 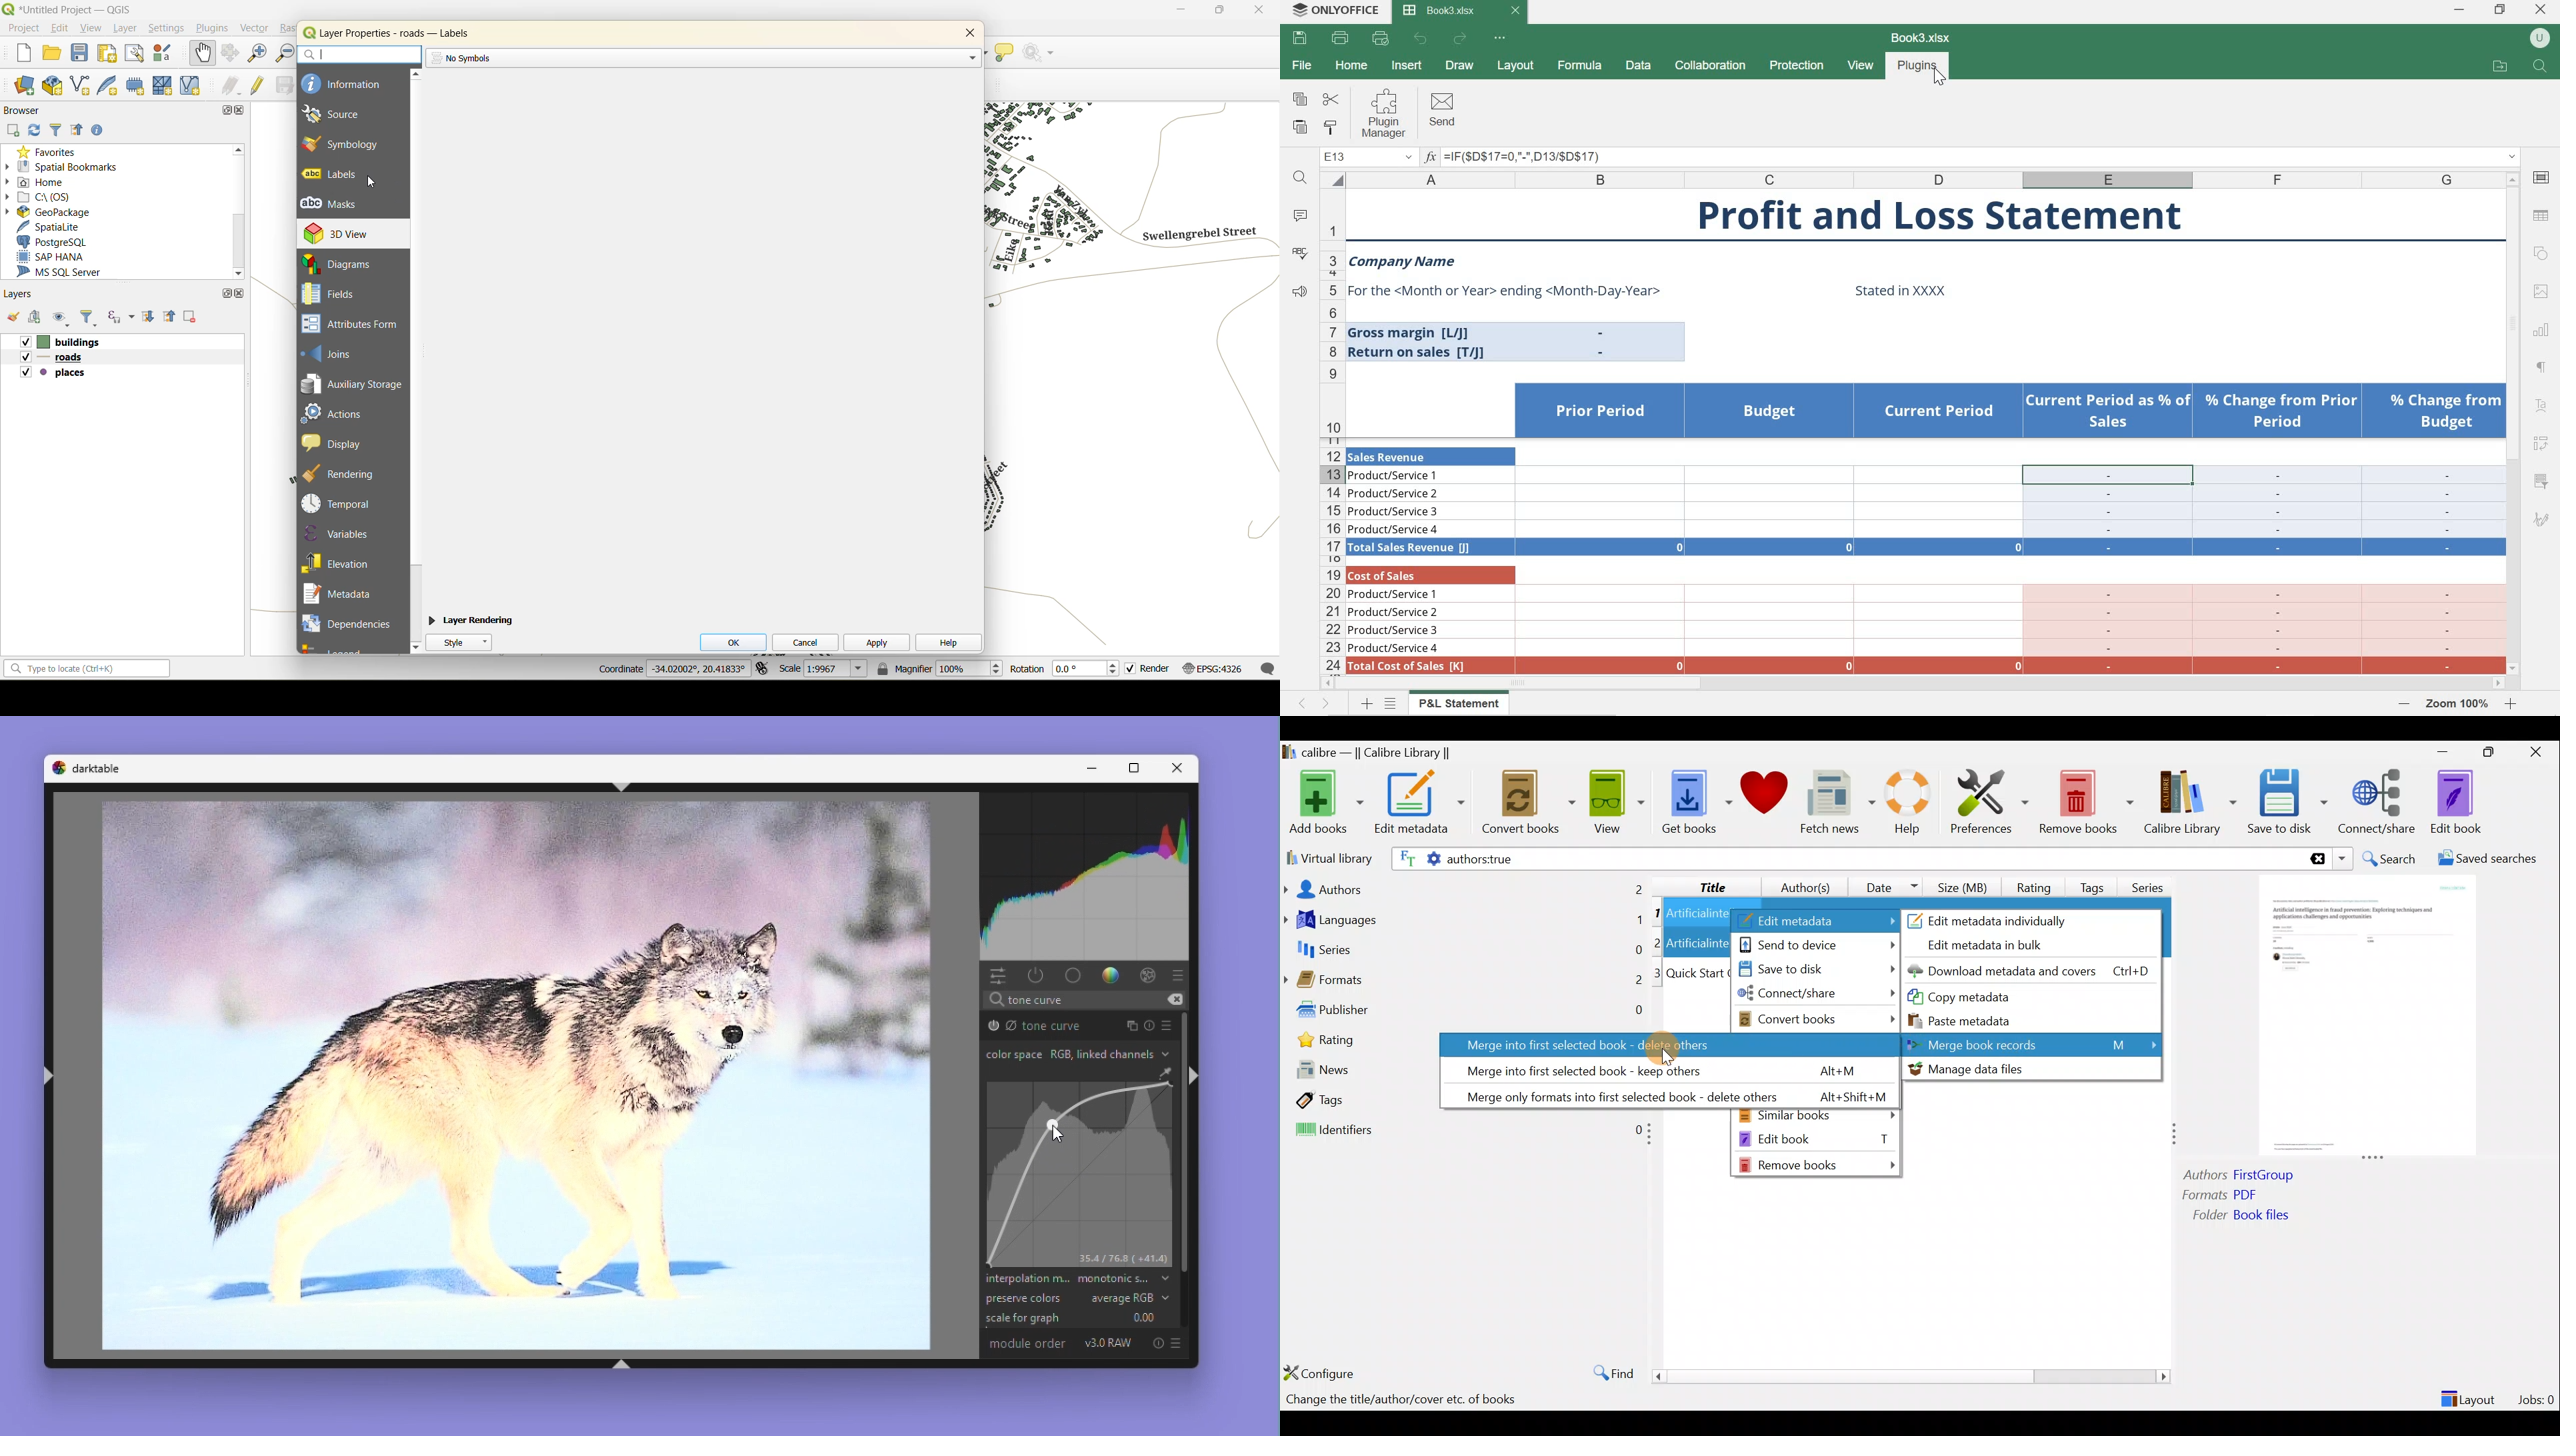 I want to click on Product/Service 4, so click(x=1395, y=530).